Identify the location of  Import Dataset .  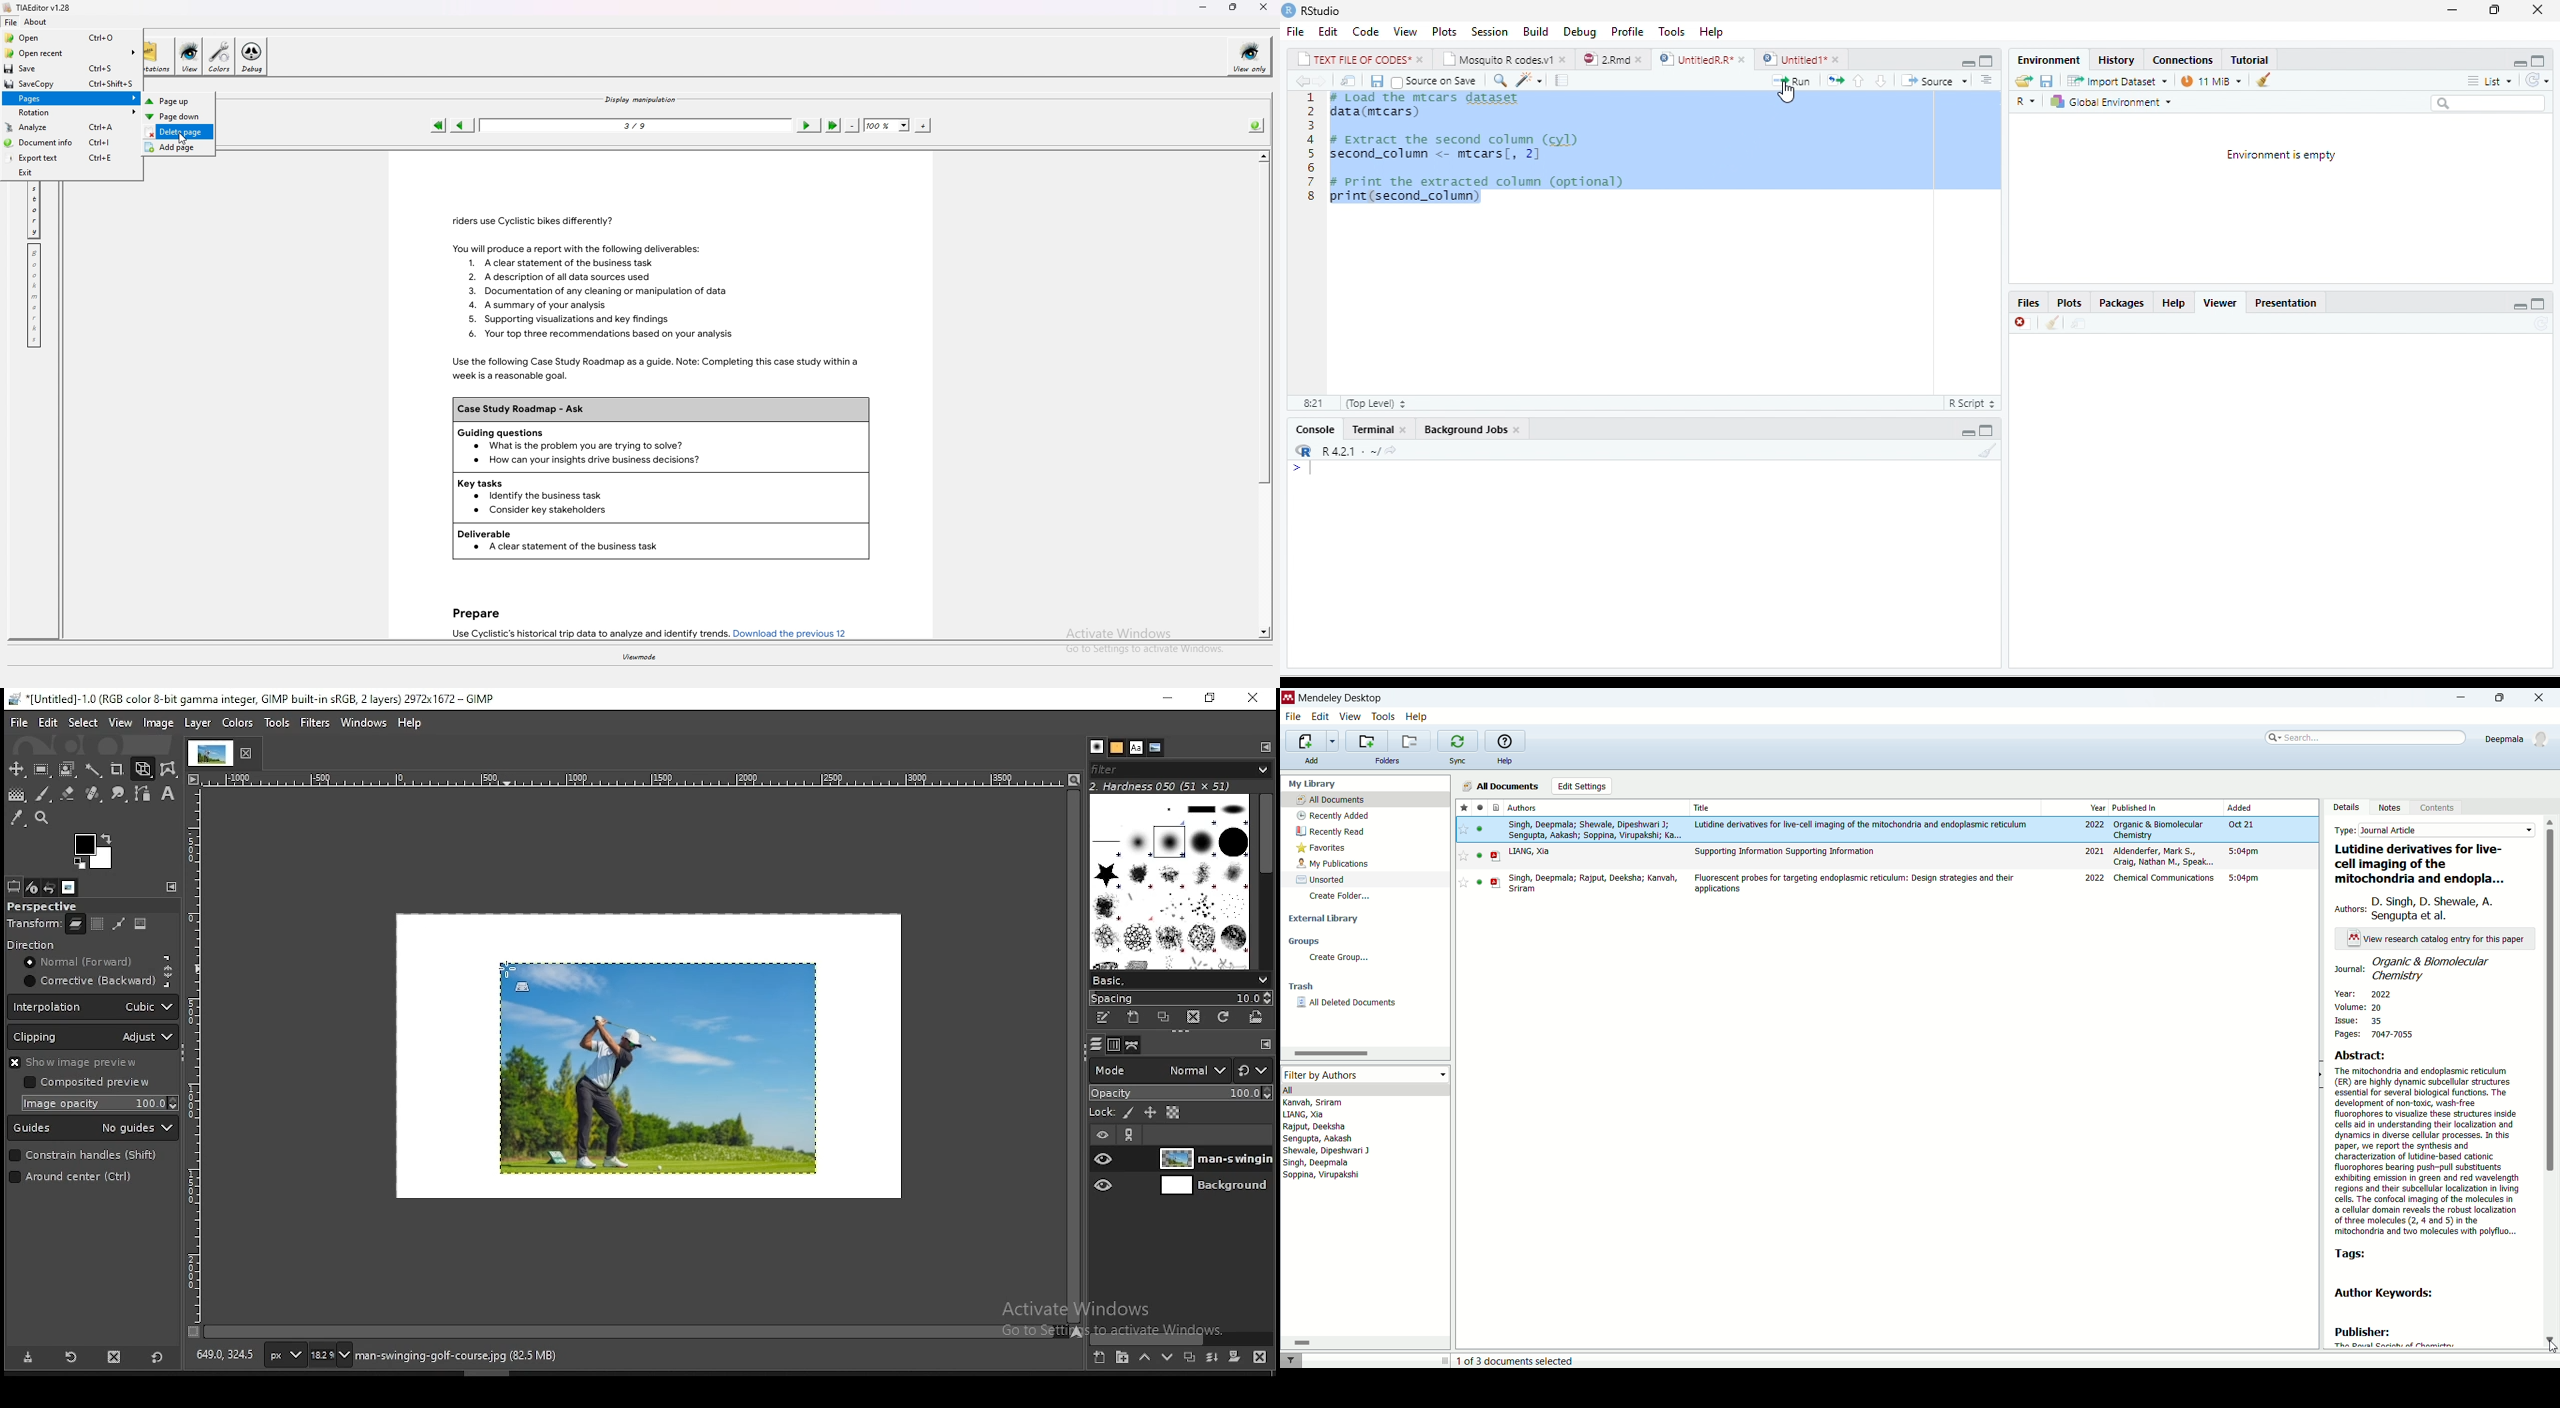
(2118, 81).